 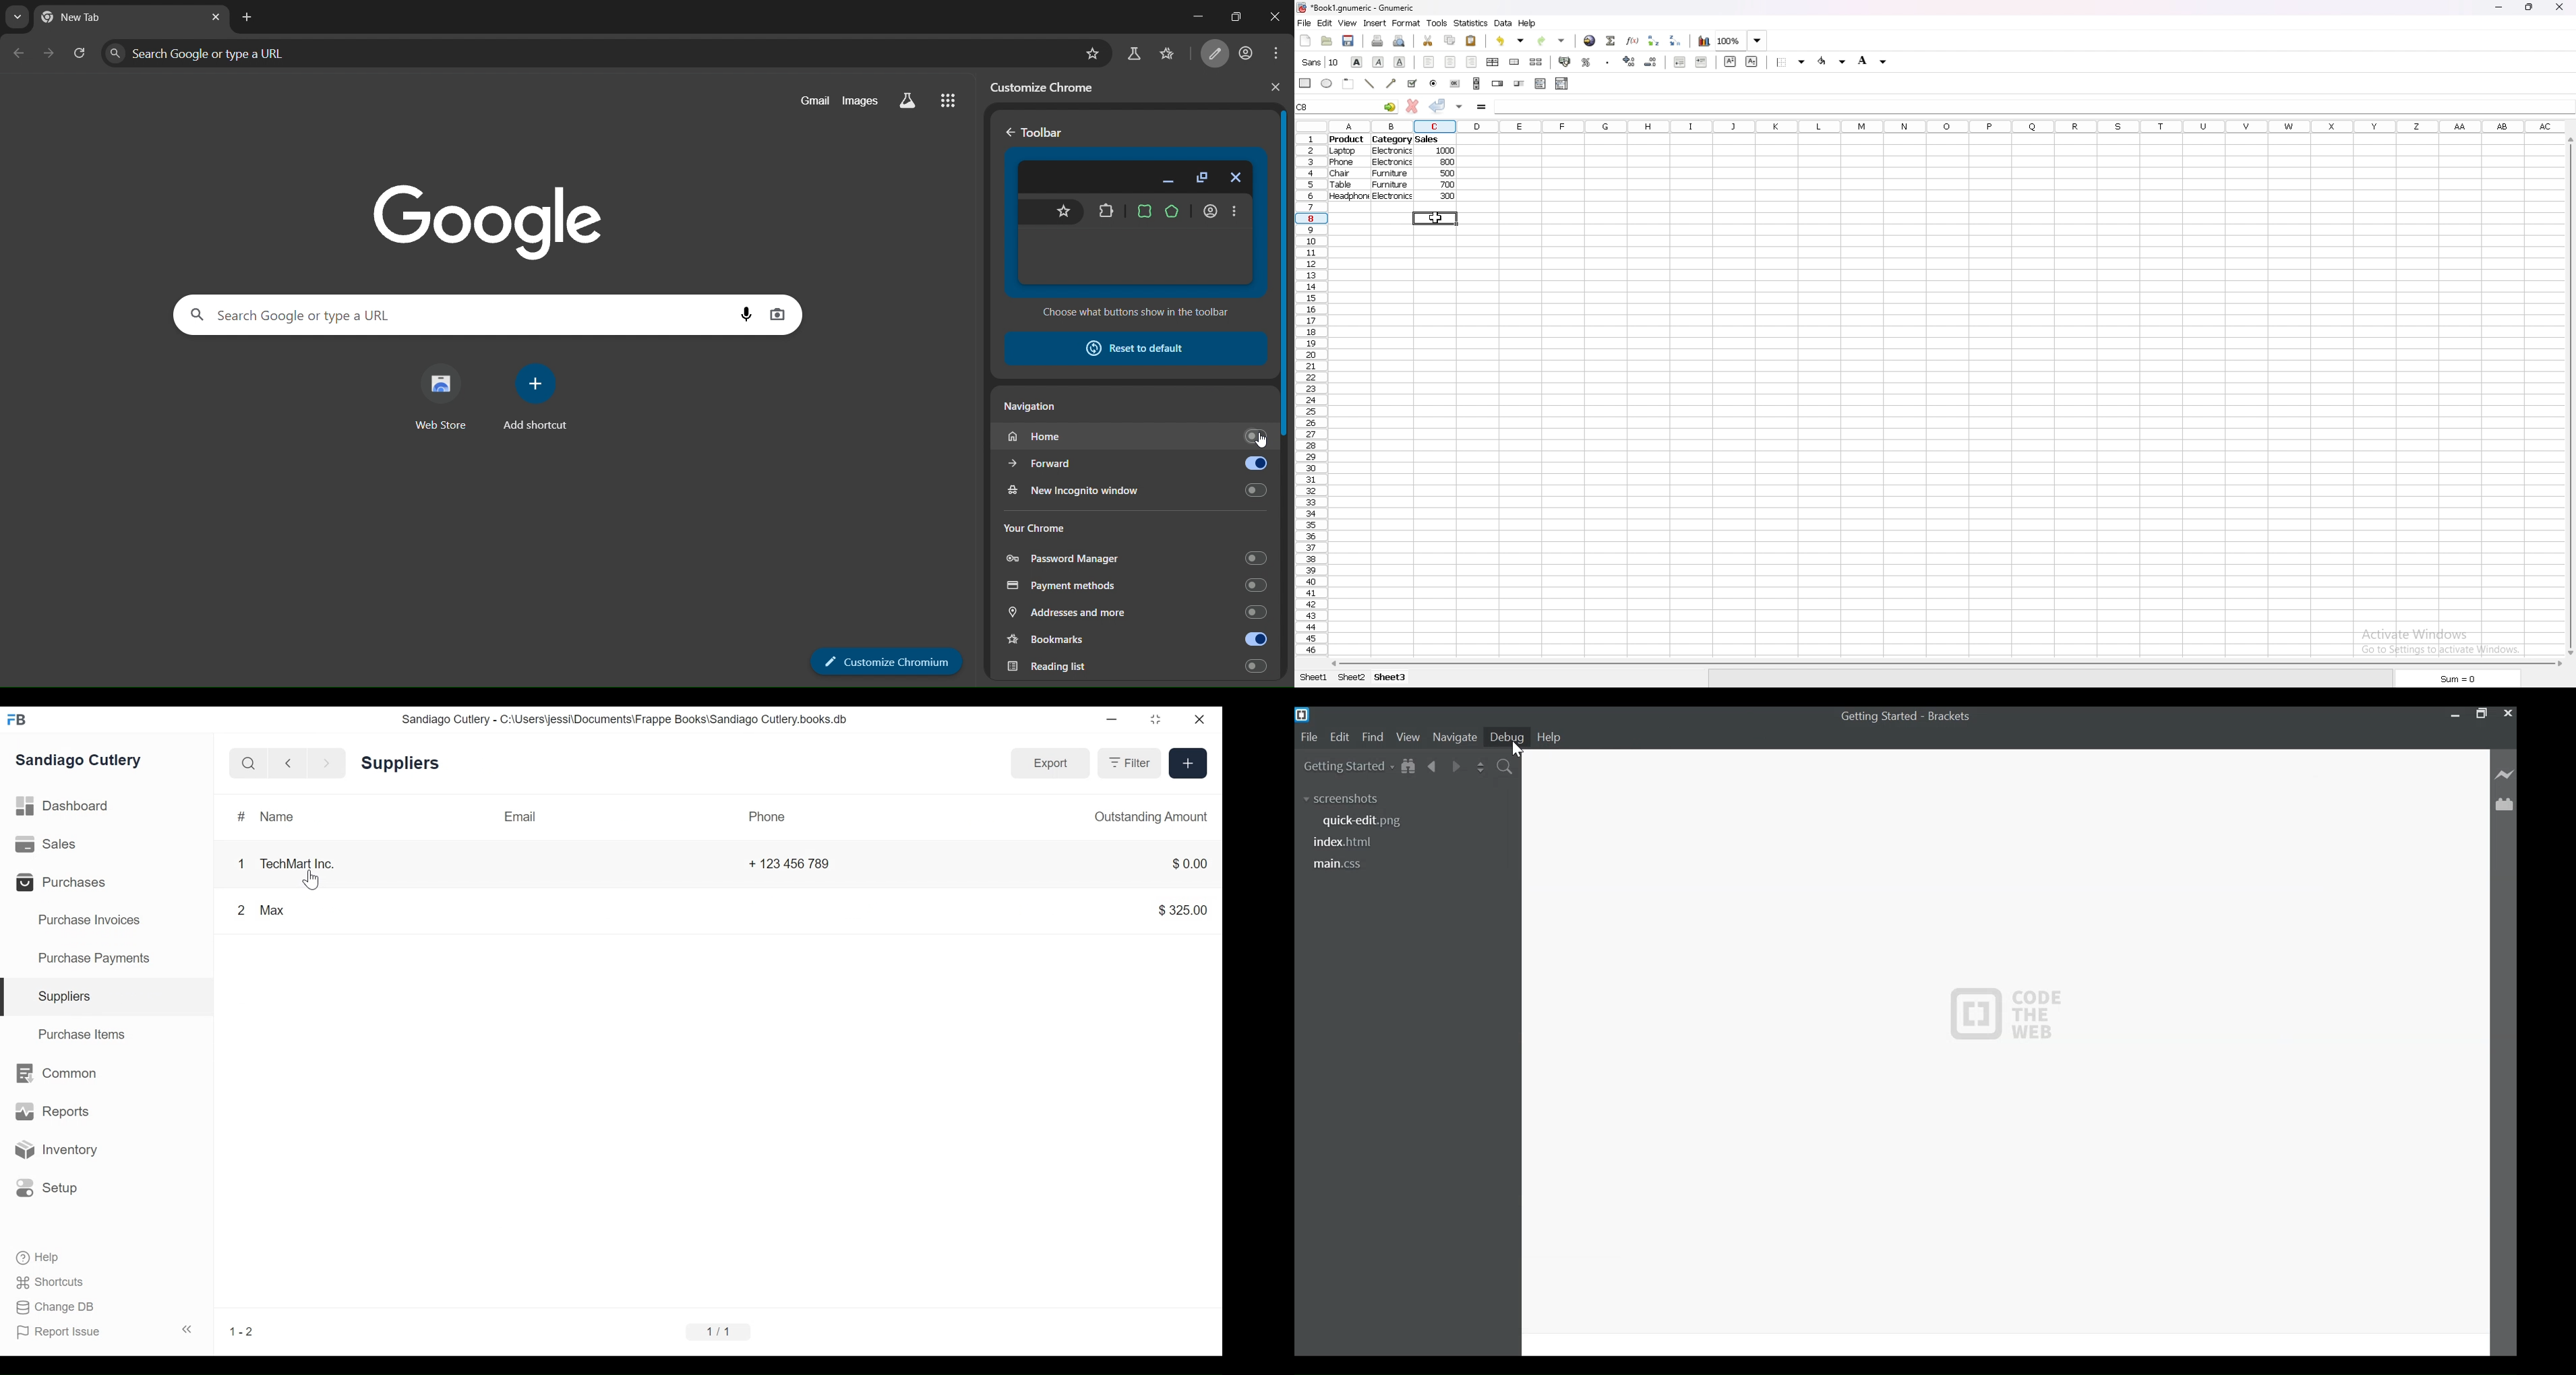 I want to click on Reports, so click(x=50, y=1111).